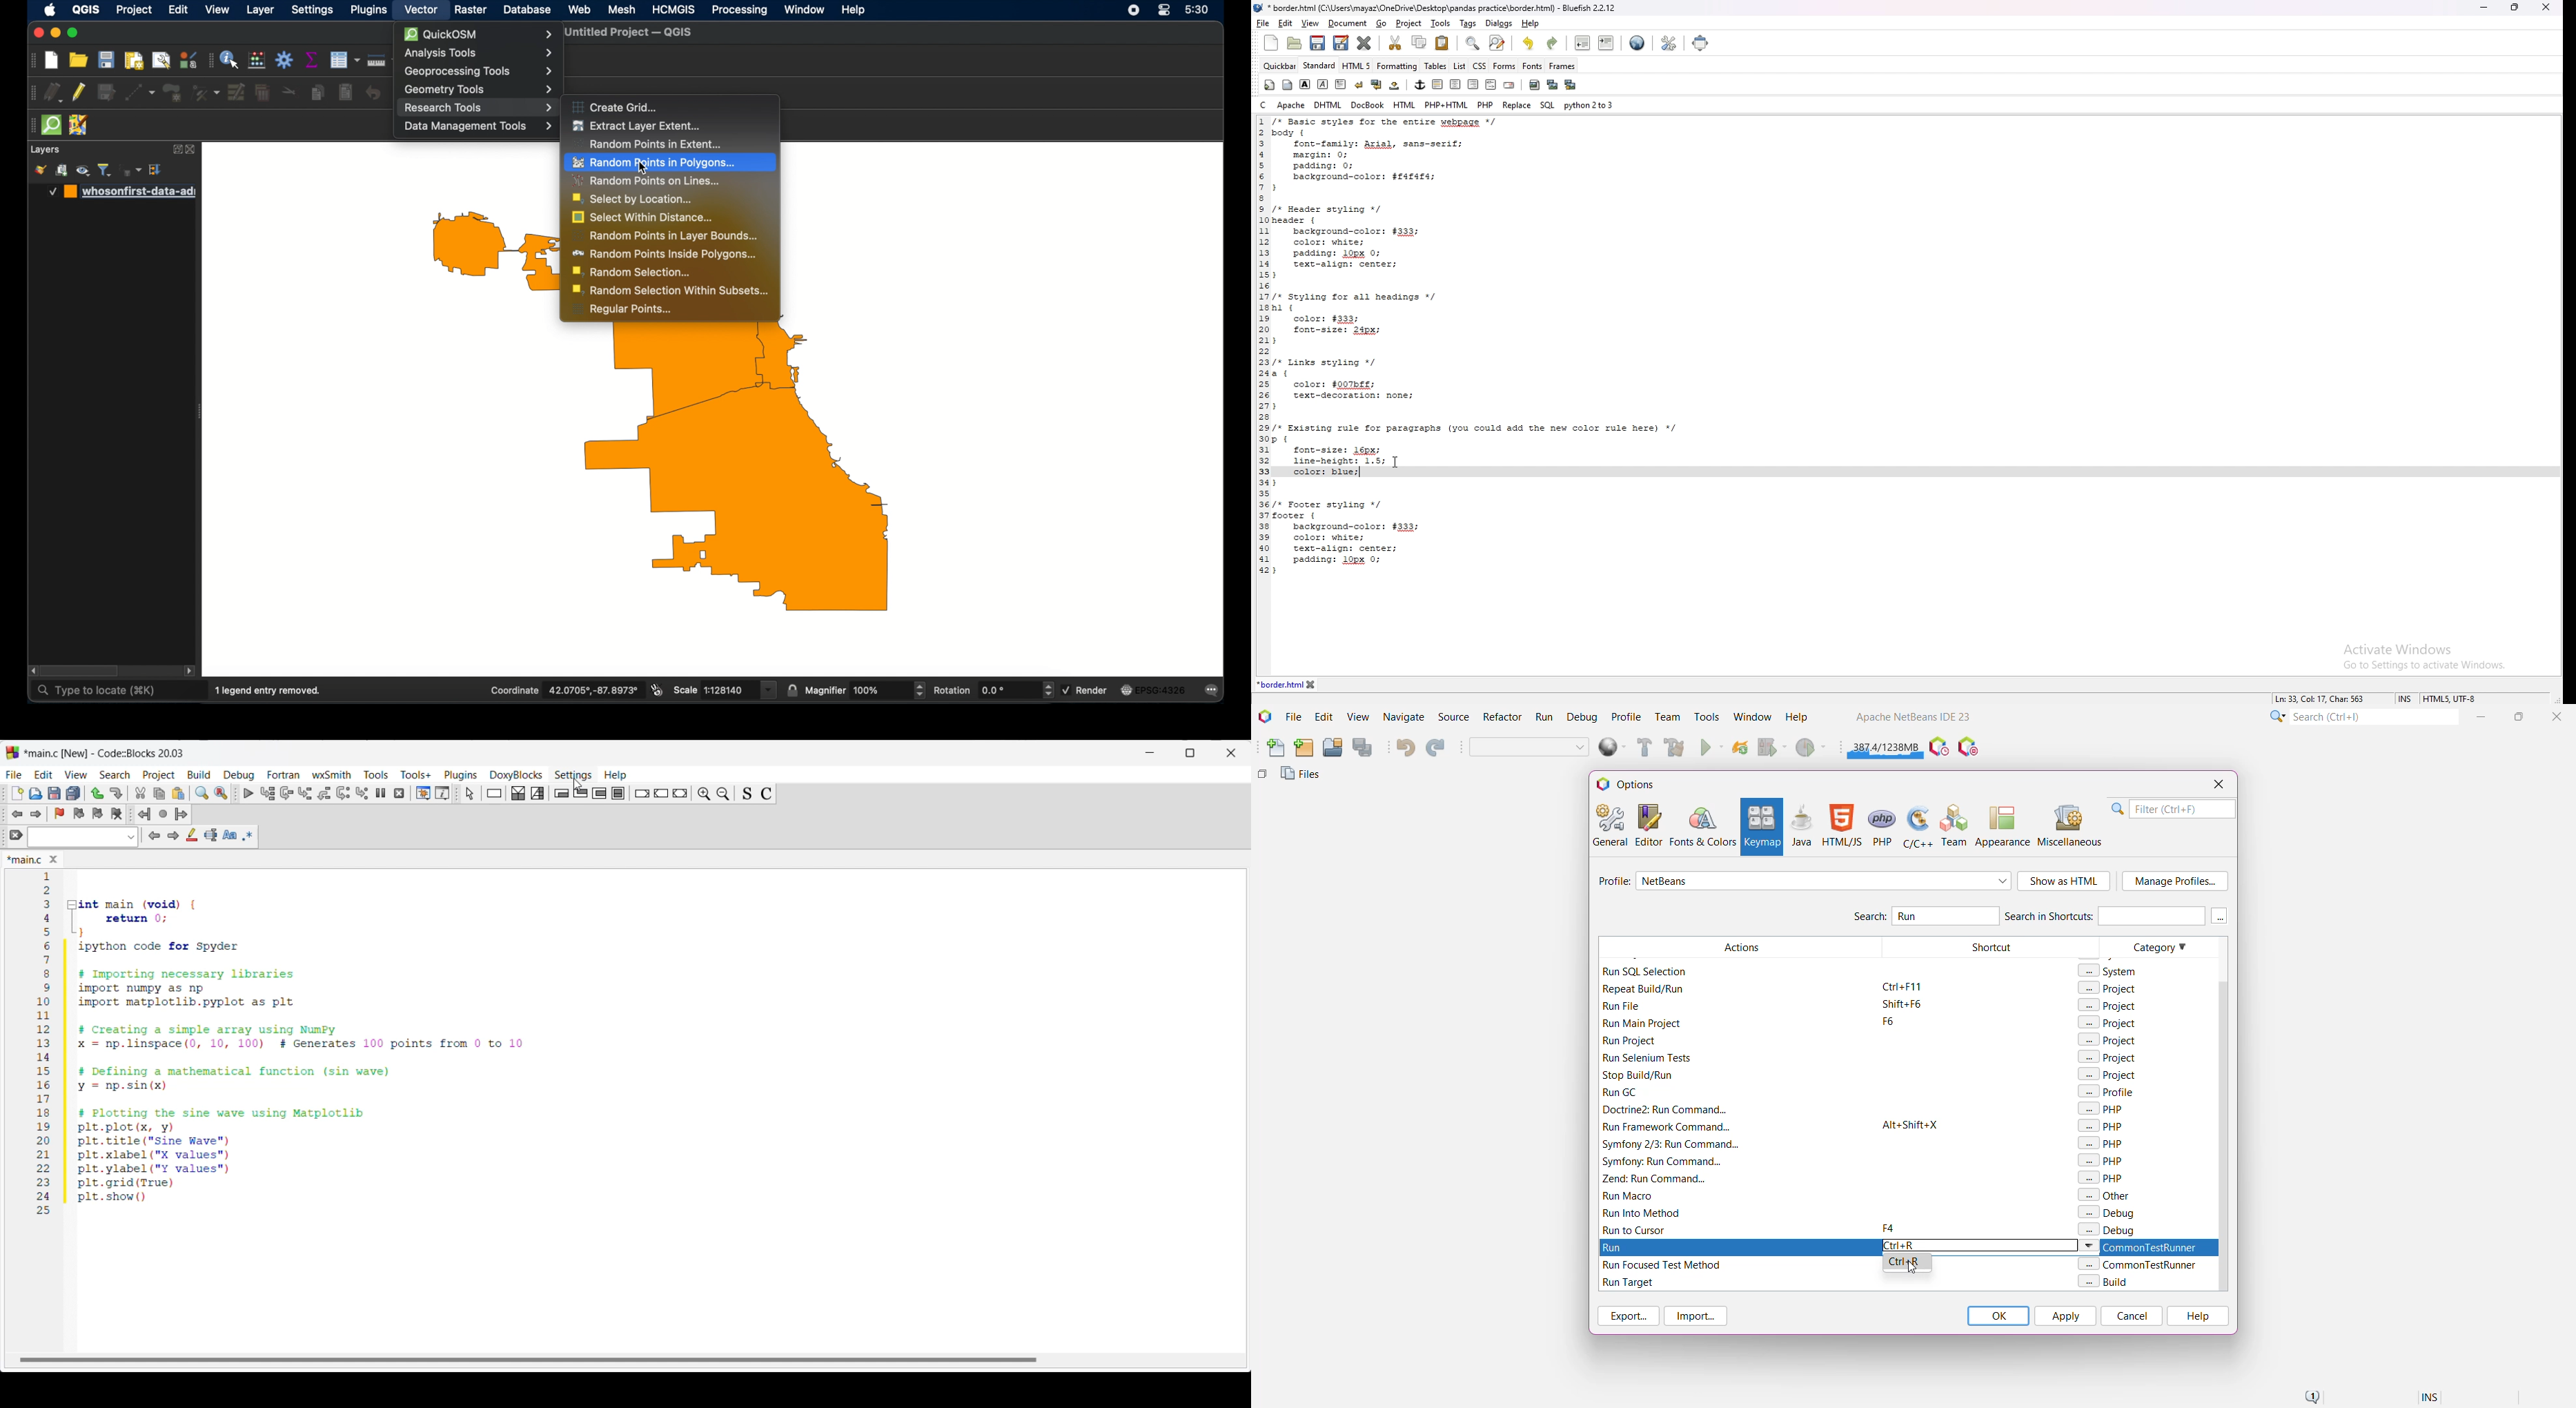 The image size is (2576, 1428). I want to click on Toggle comments, so click(766, 794).